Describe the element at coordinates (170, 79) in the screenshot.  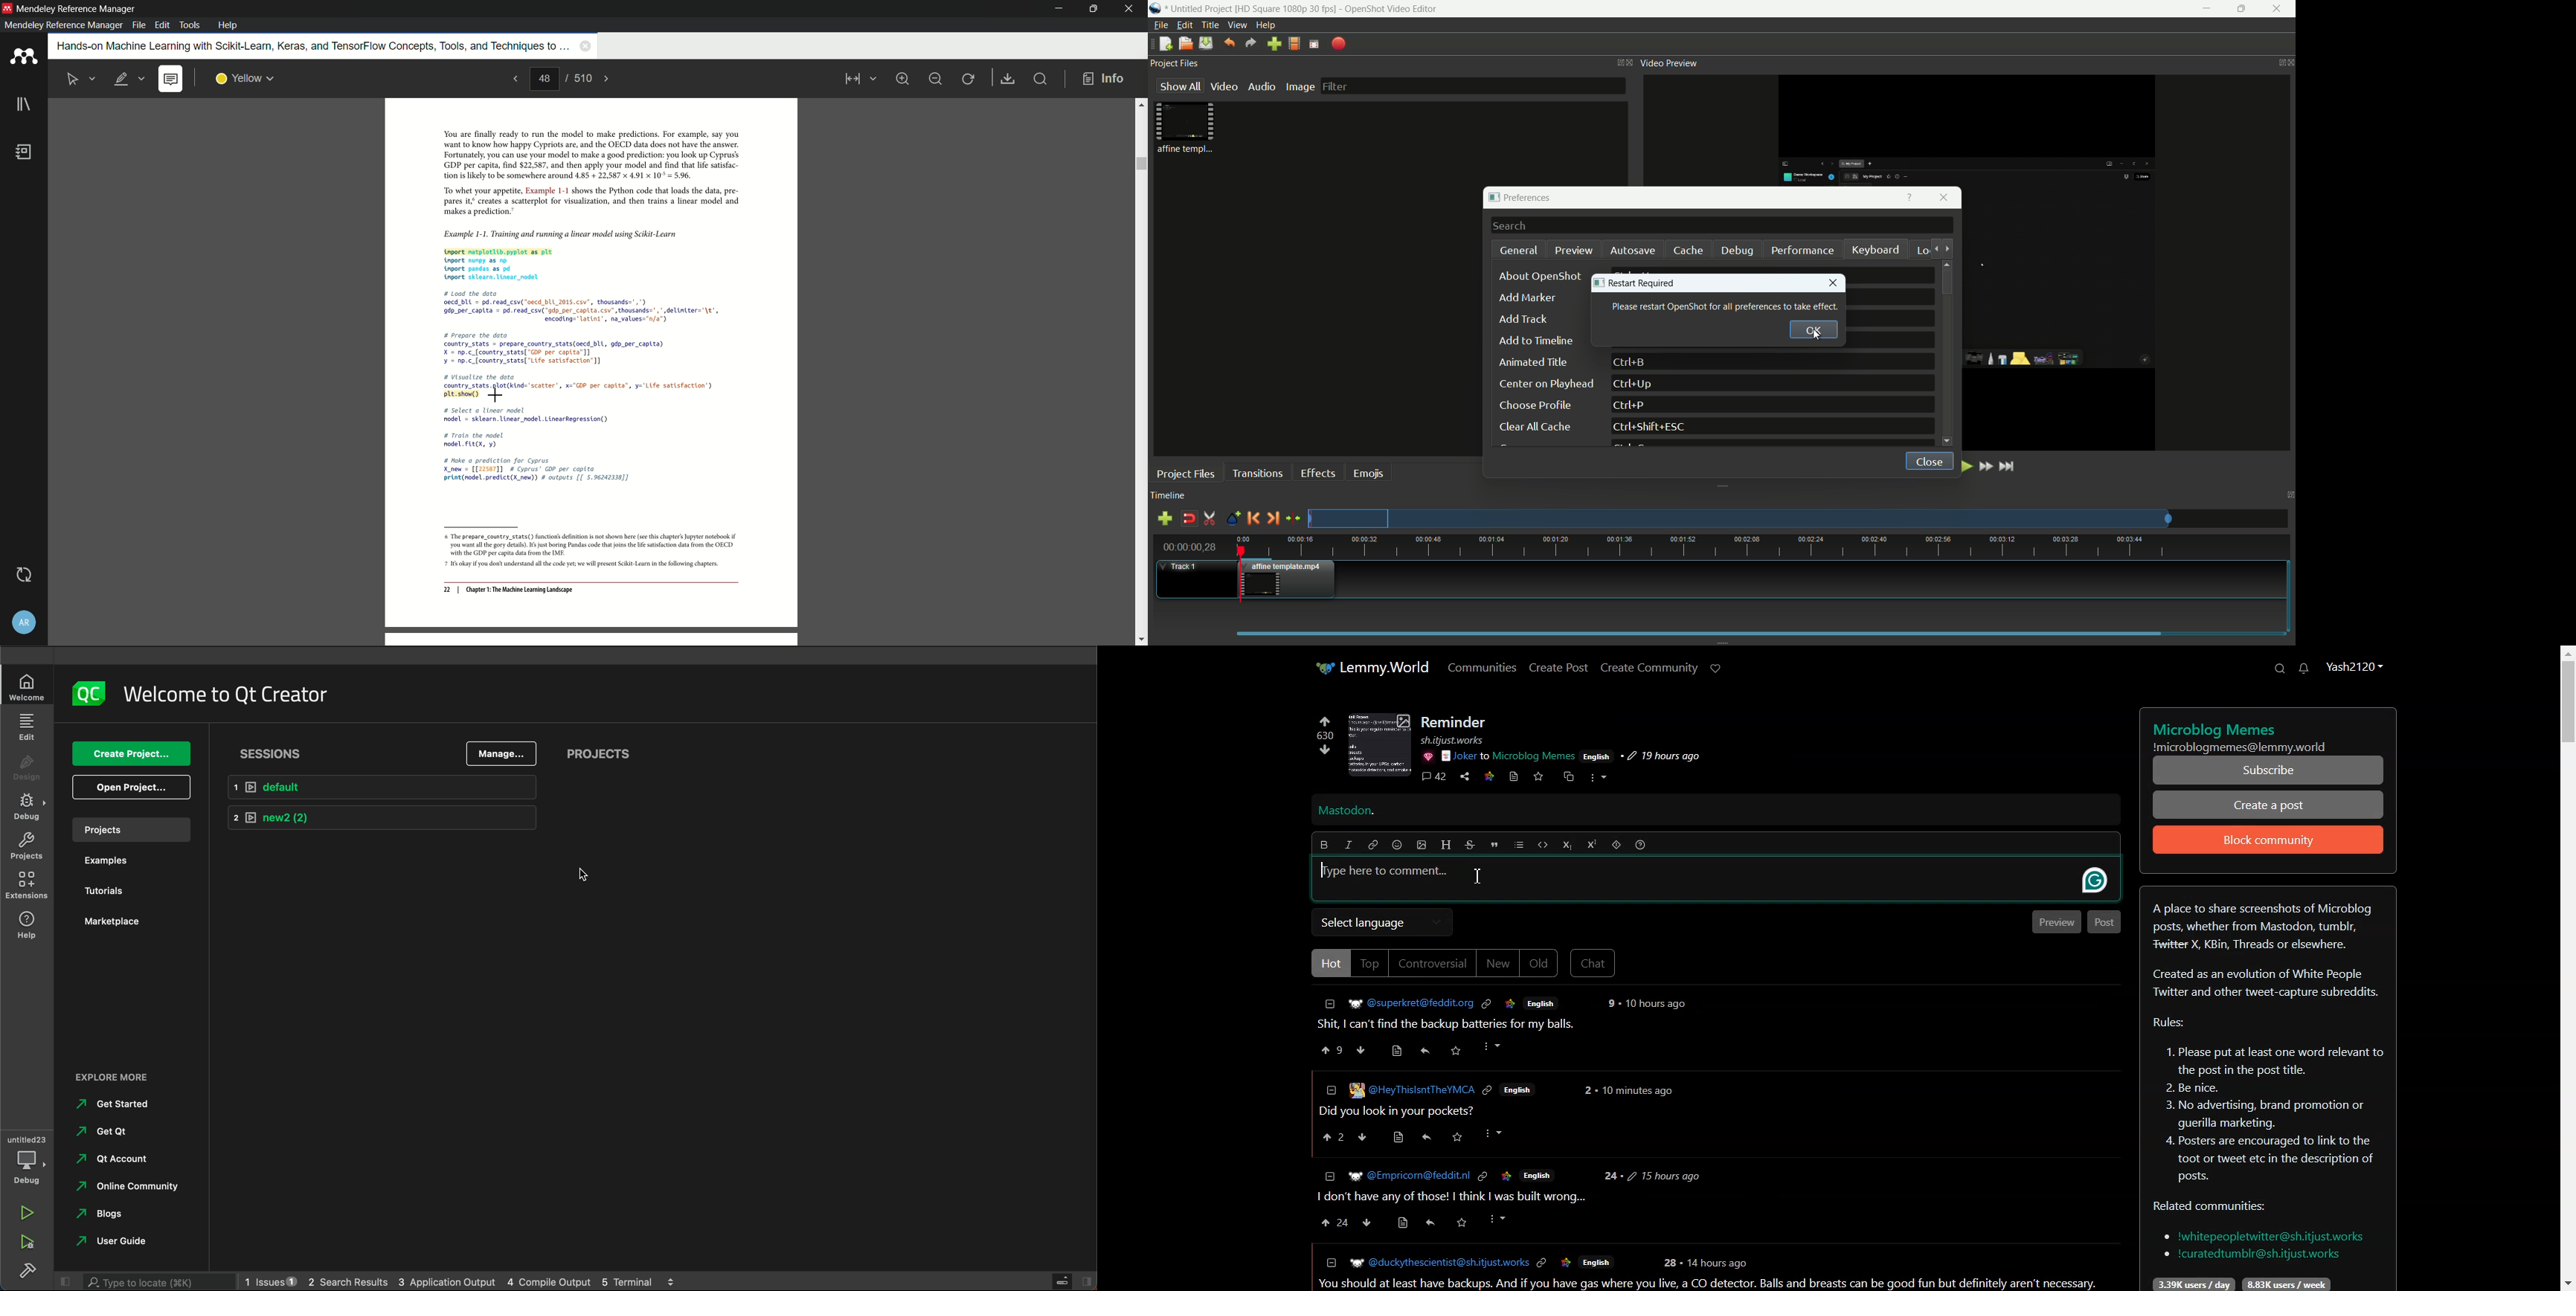
I see `add note` at that location.